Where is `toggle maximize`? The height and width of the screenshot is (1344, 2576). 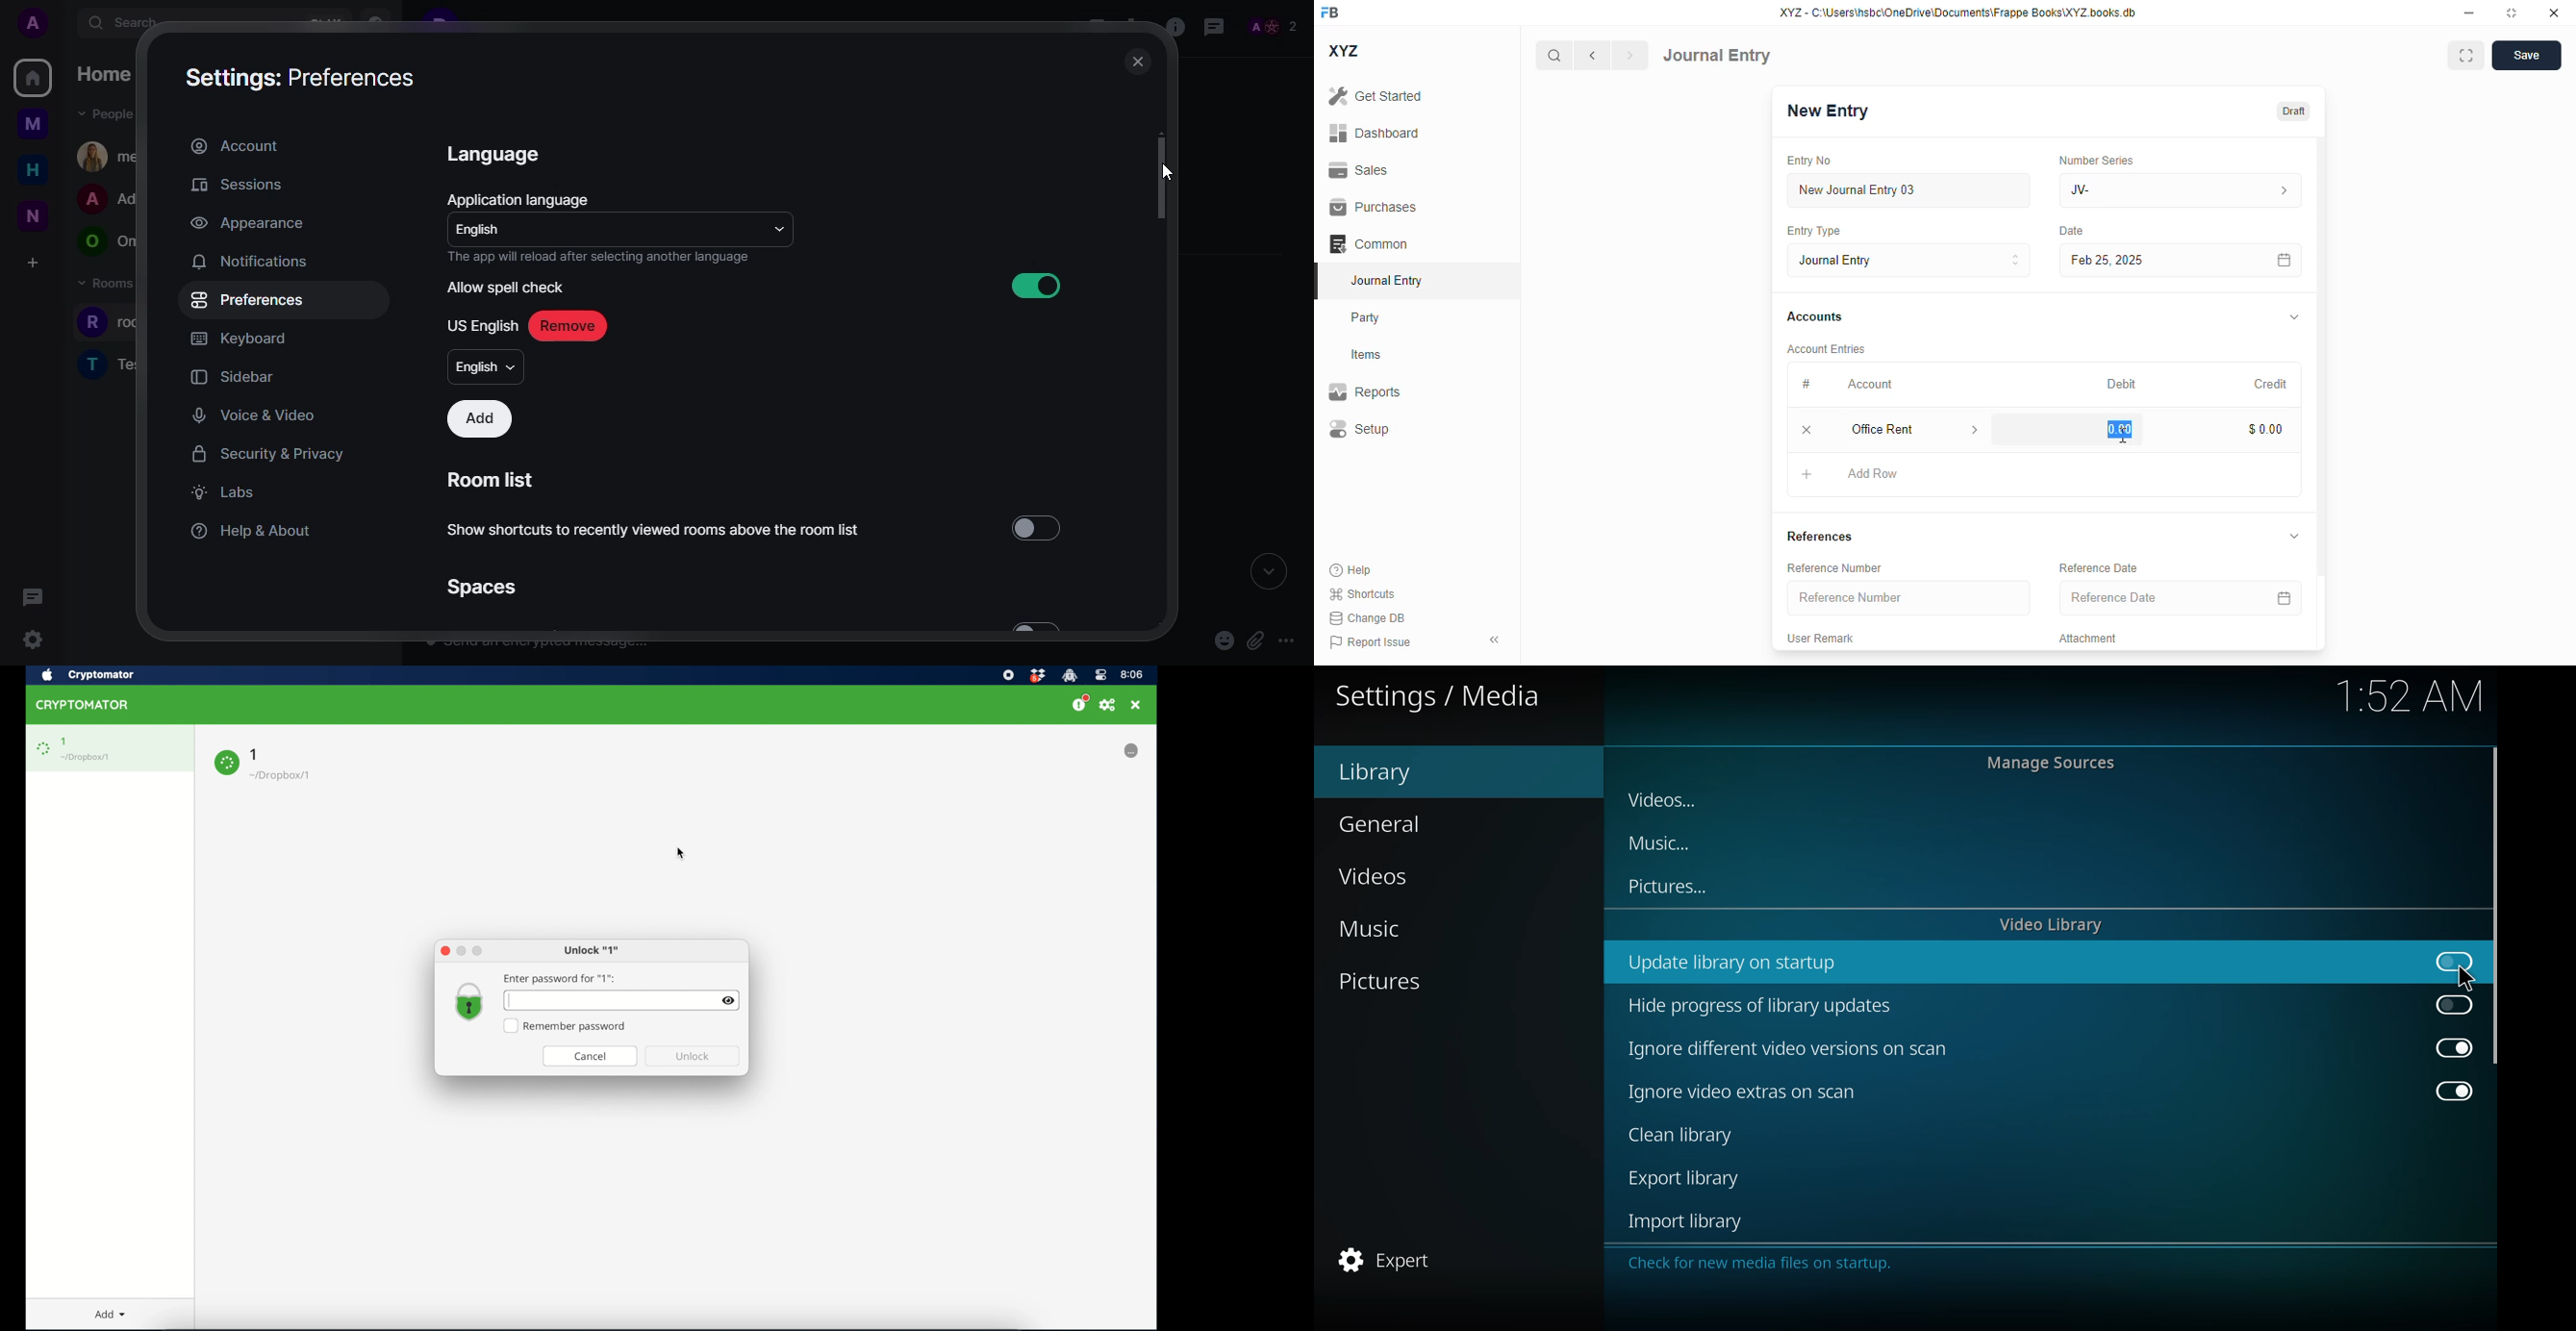
toggle maximize is located at coordinates (2511, 13).